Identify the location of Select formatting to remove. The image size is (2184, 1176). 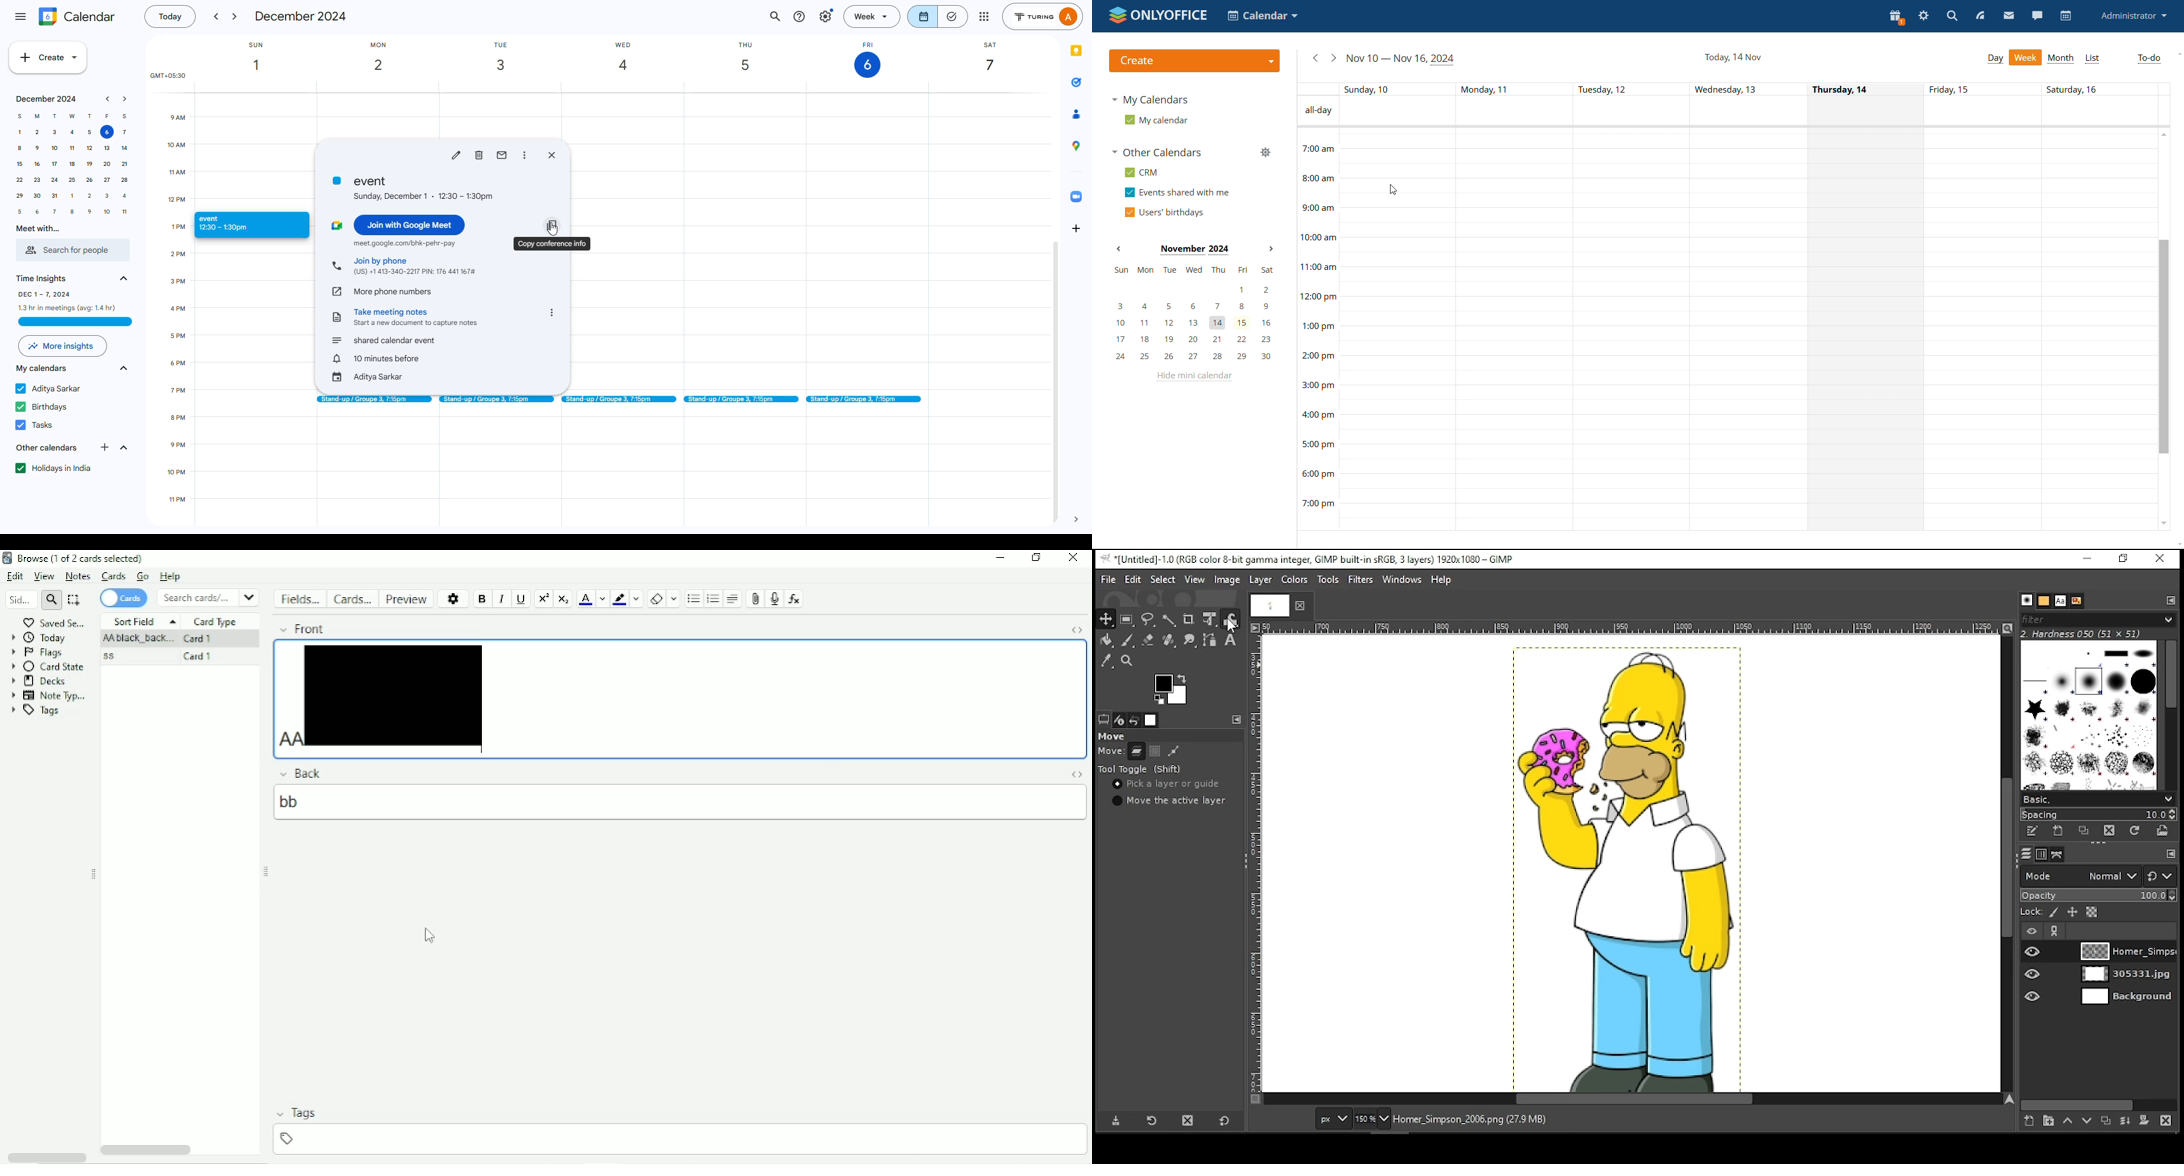
(675, 599).